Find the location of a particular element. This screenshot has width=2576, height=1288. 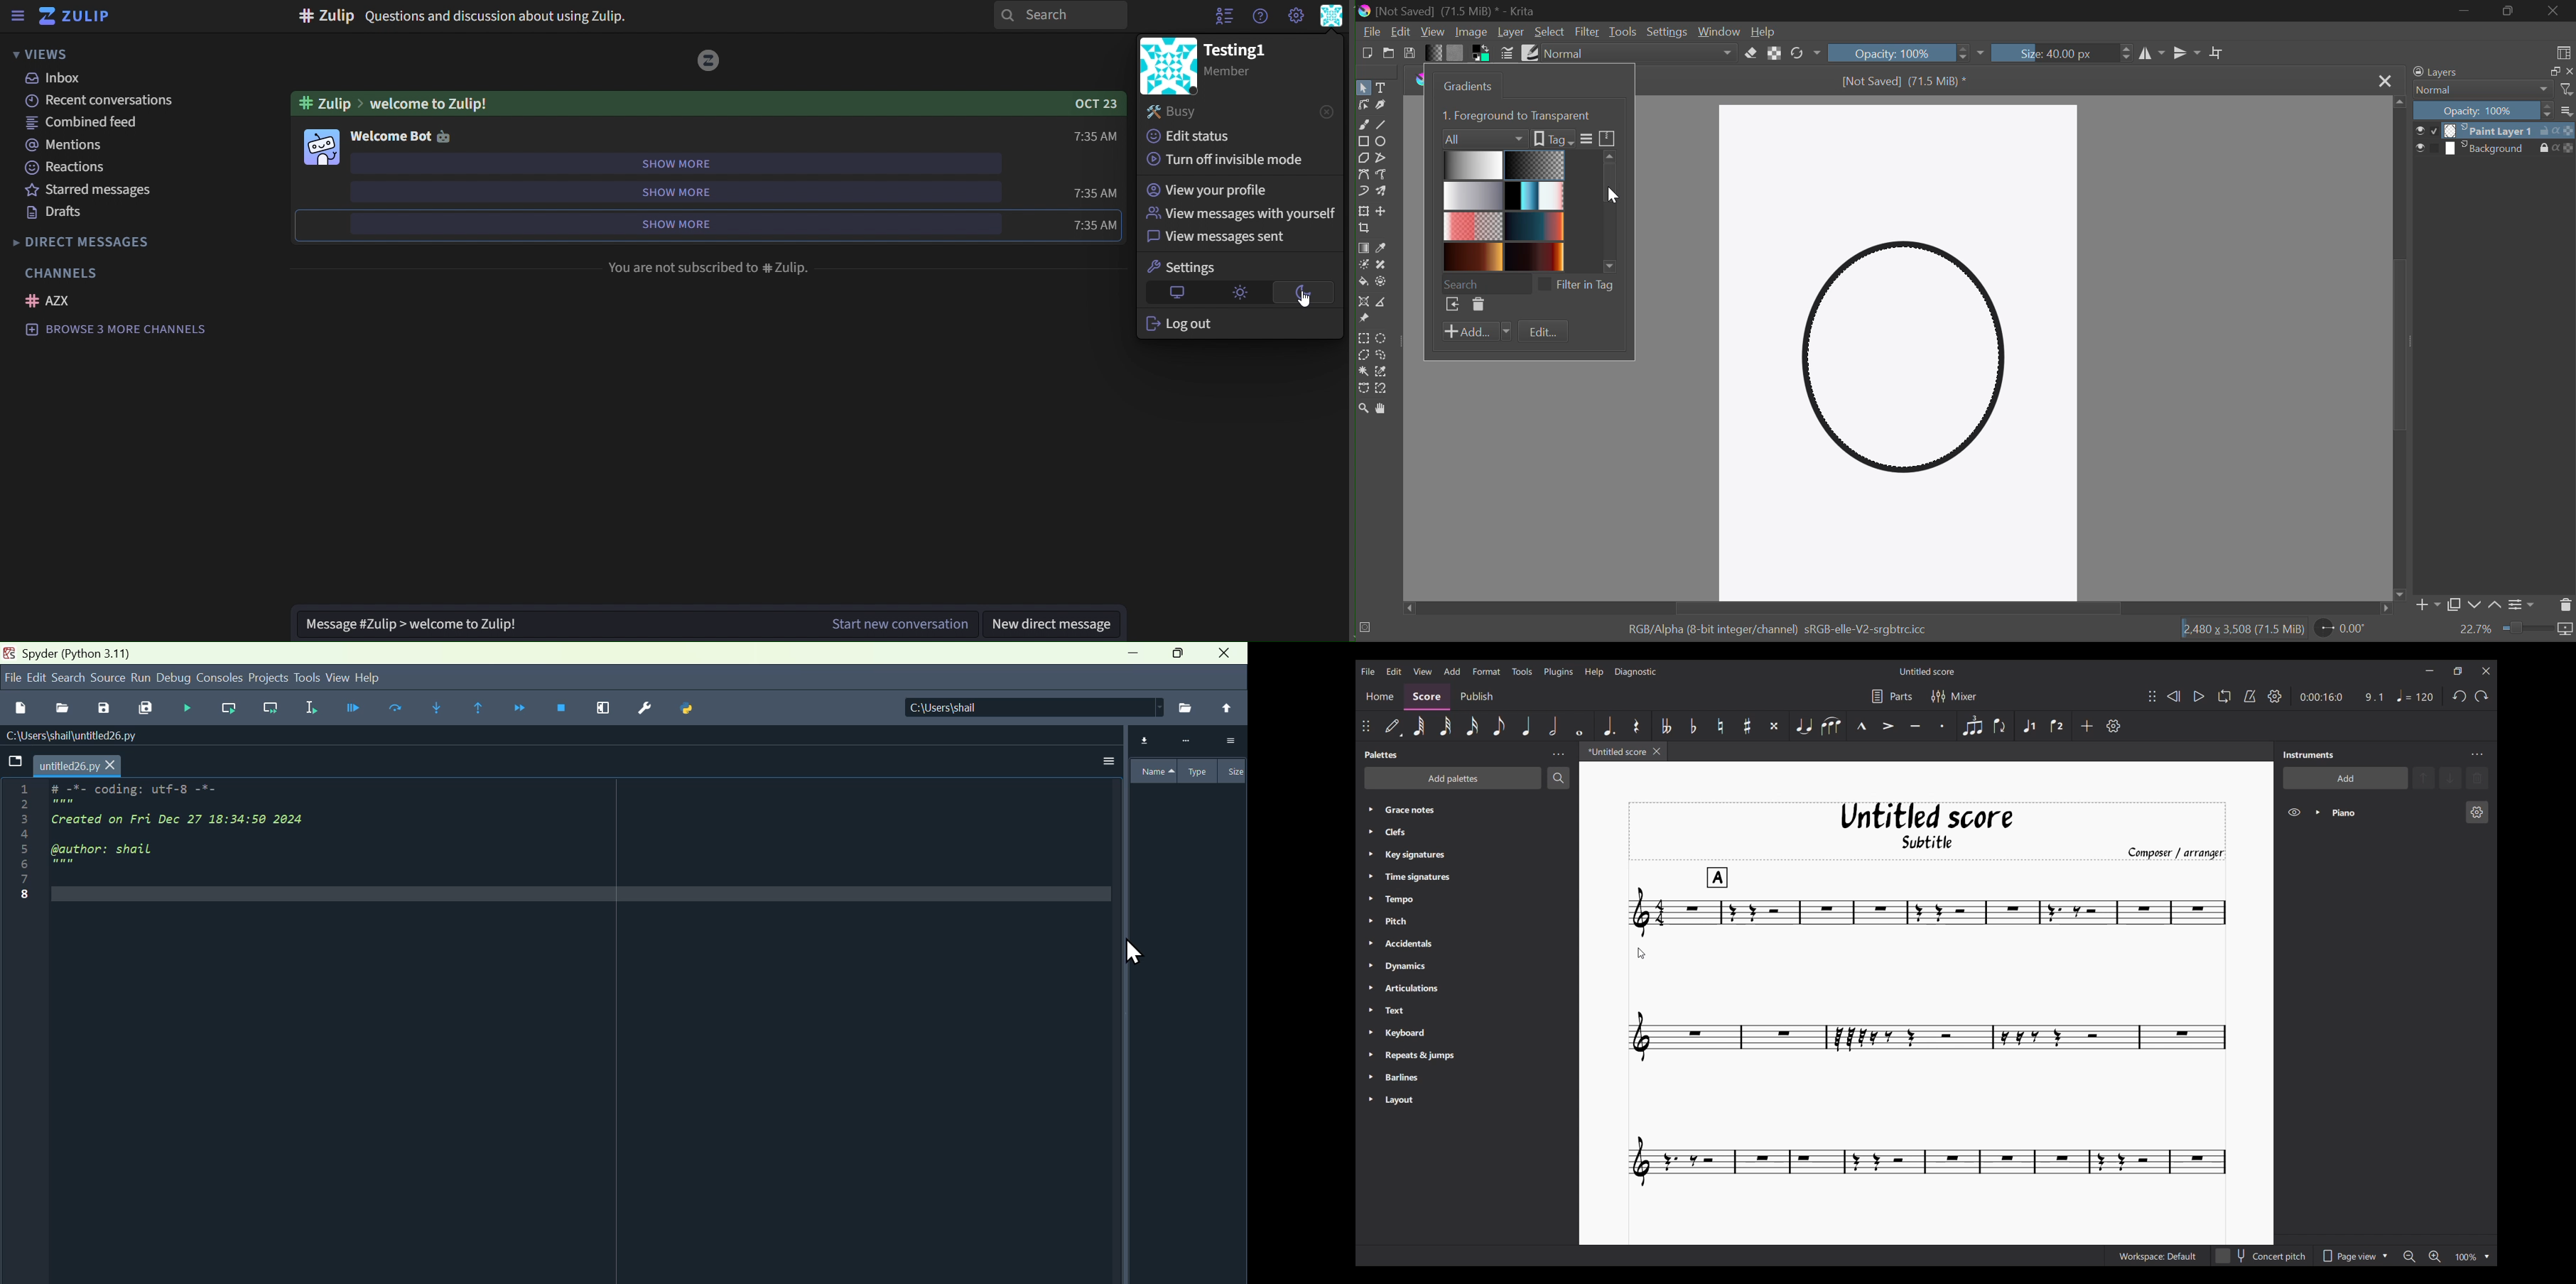

filter in tag is located at coordinates (1586, 285).